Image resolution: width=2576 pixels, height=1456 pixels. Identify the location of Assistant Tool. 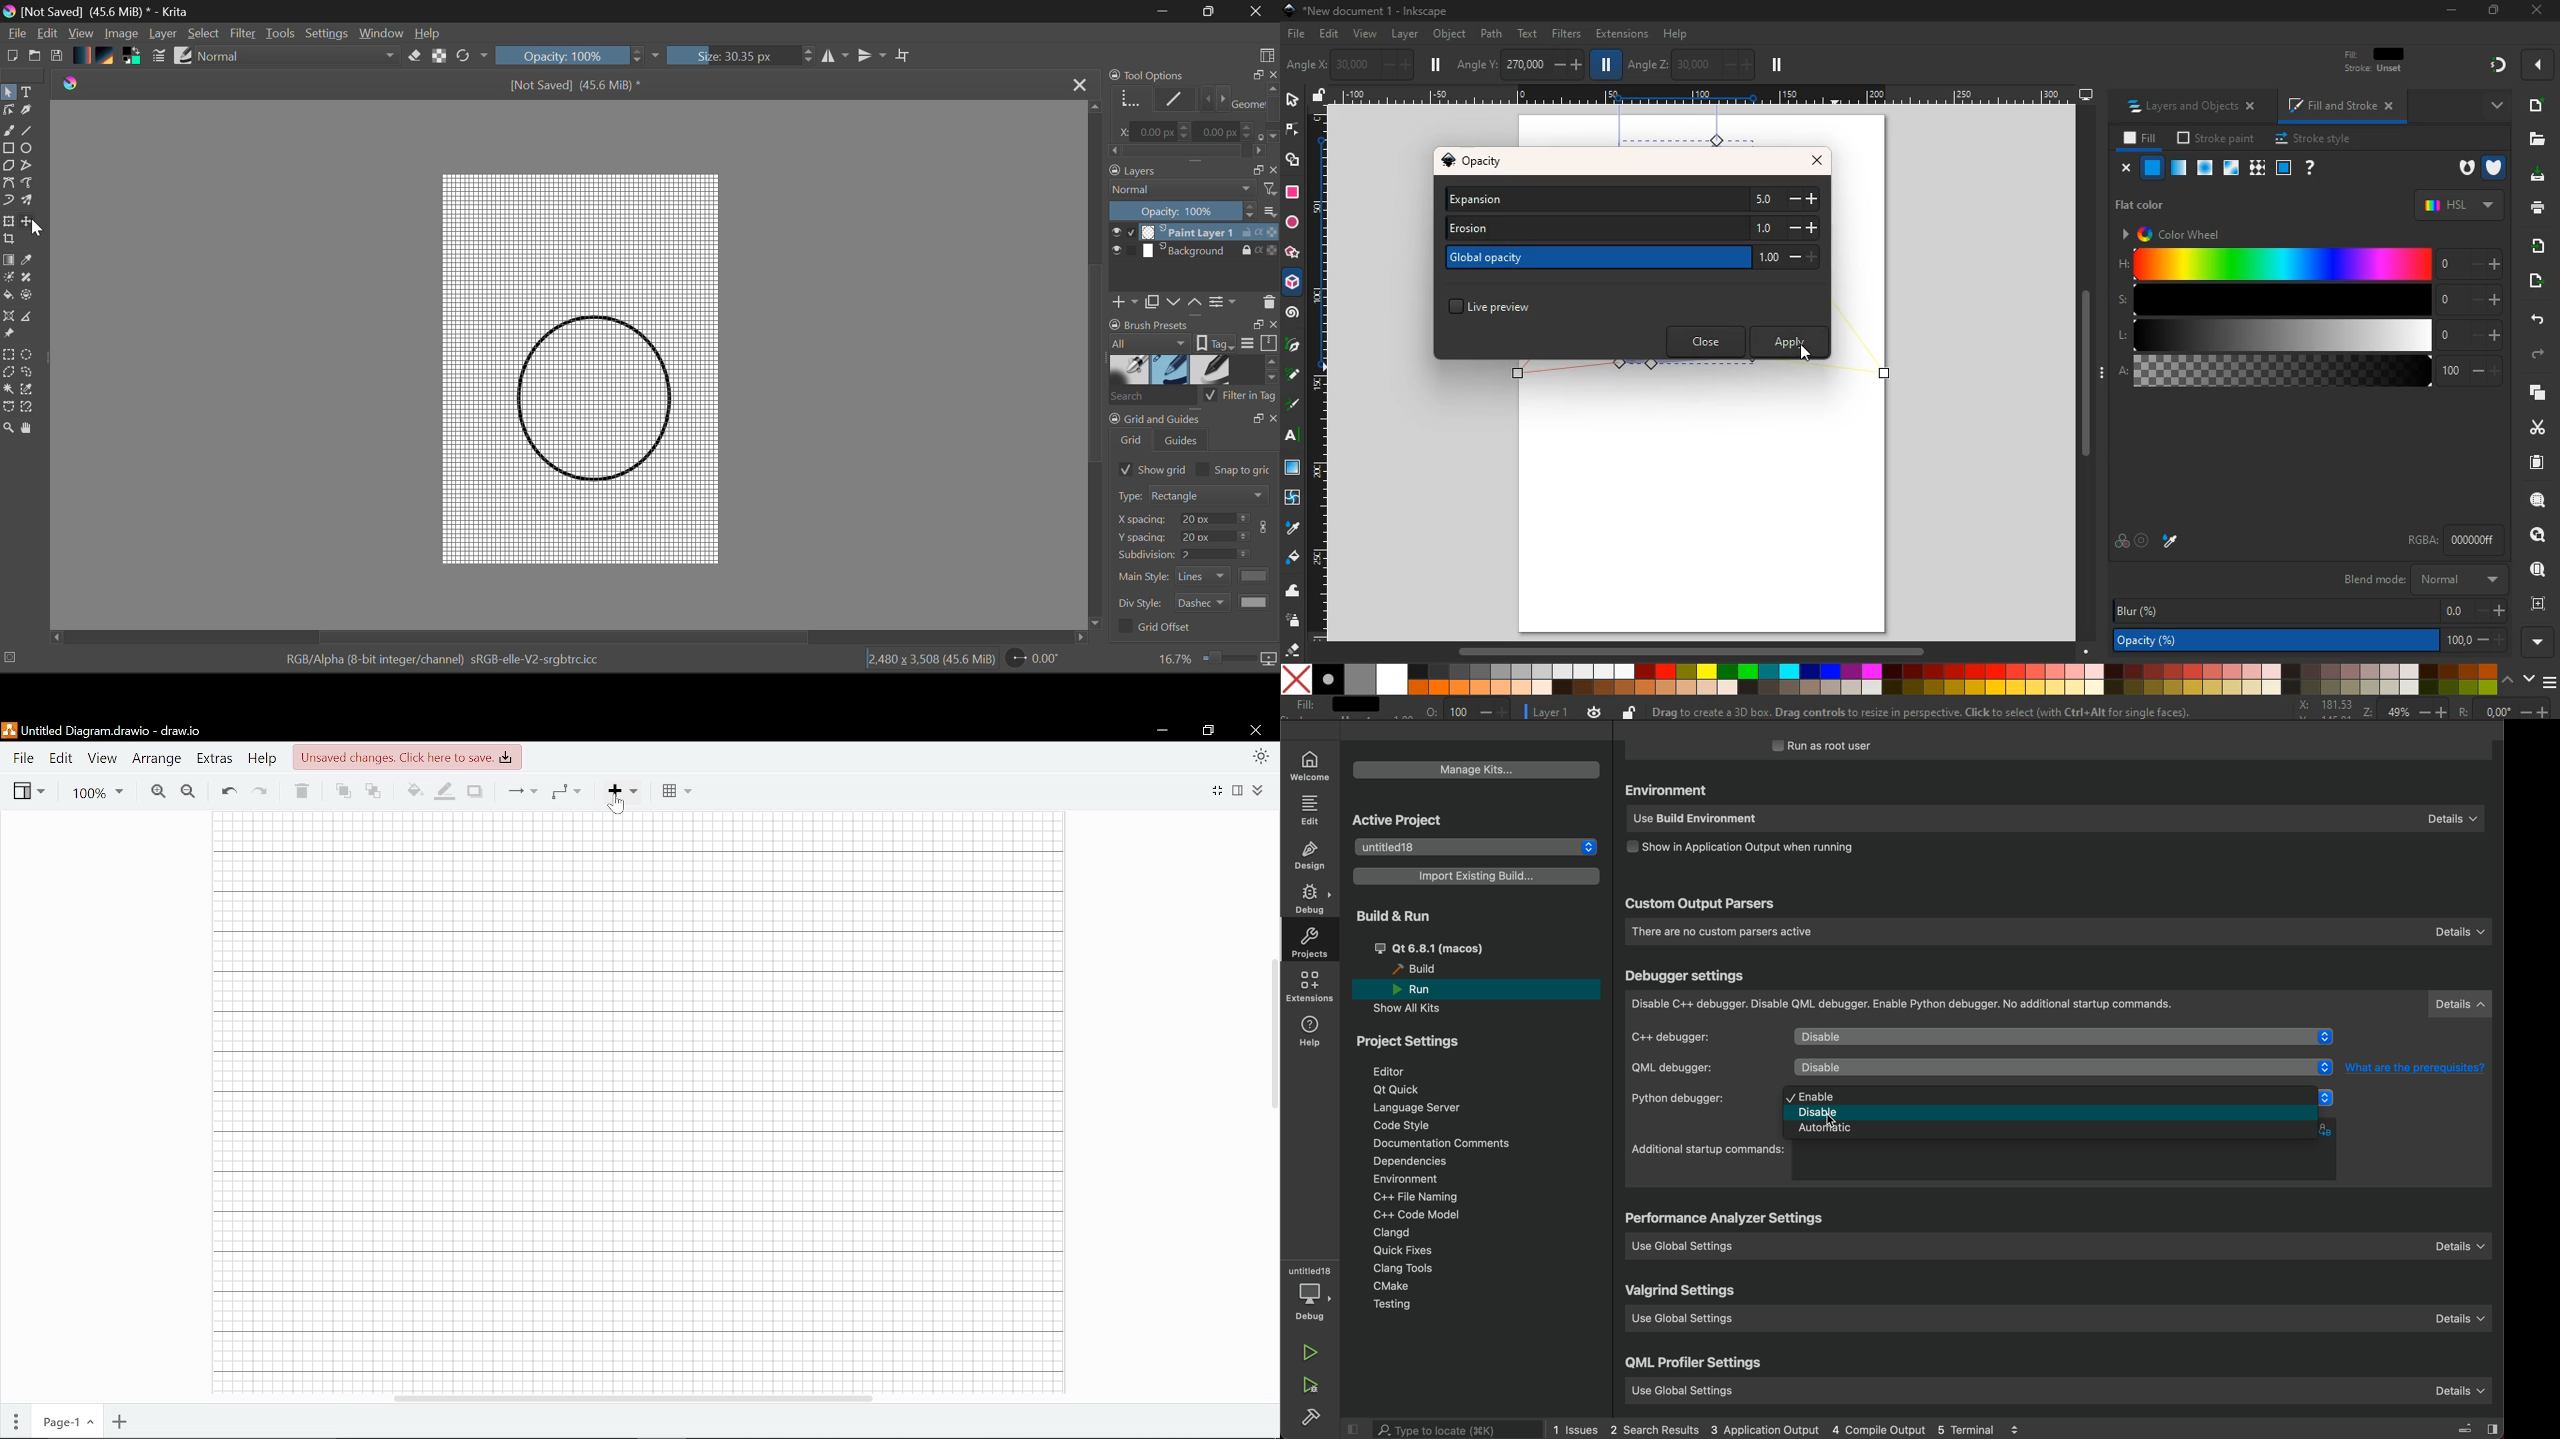
(9, 317).